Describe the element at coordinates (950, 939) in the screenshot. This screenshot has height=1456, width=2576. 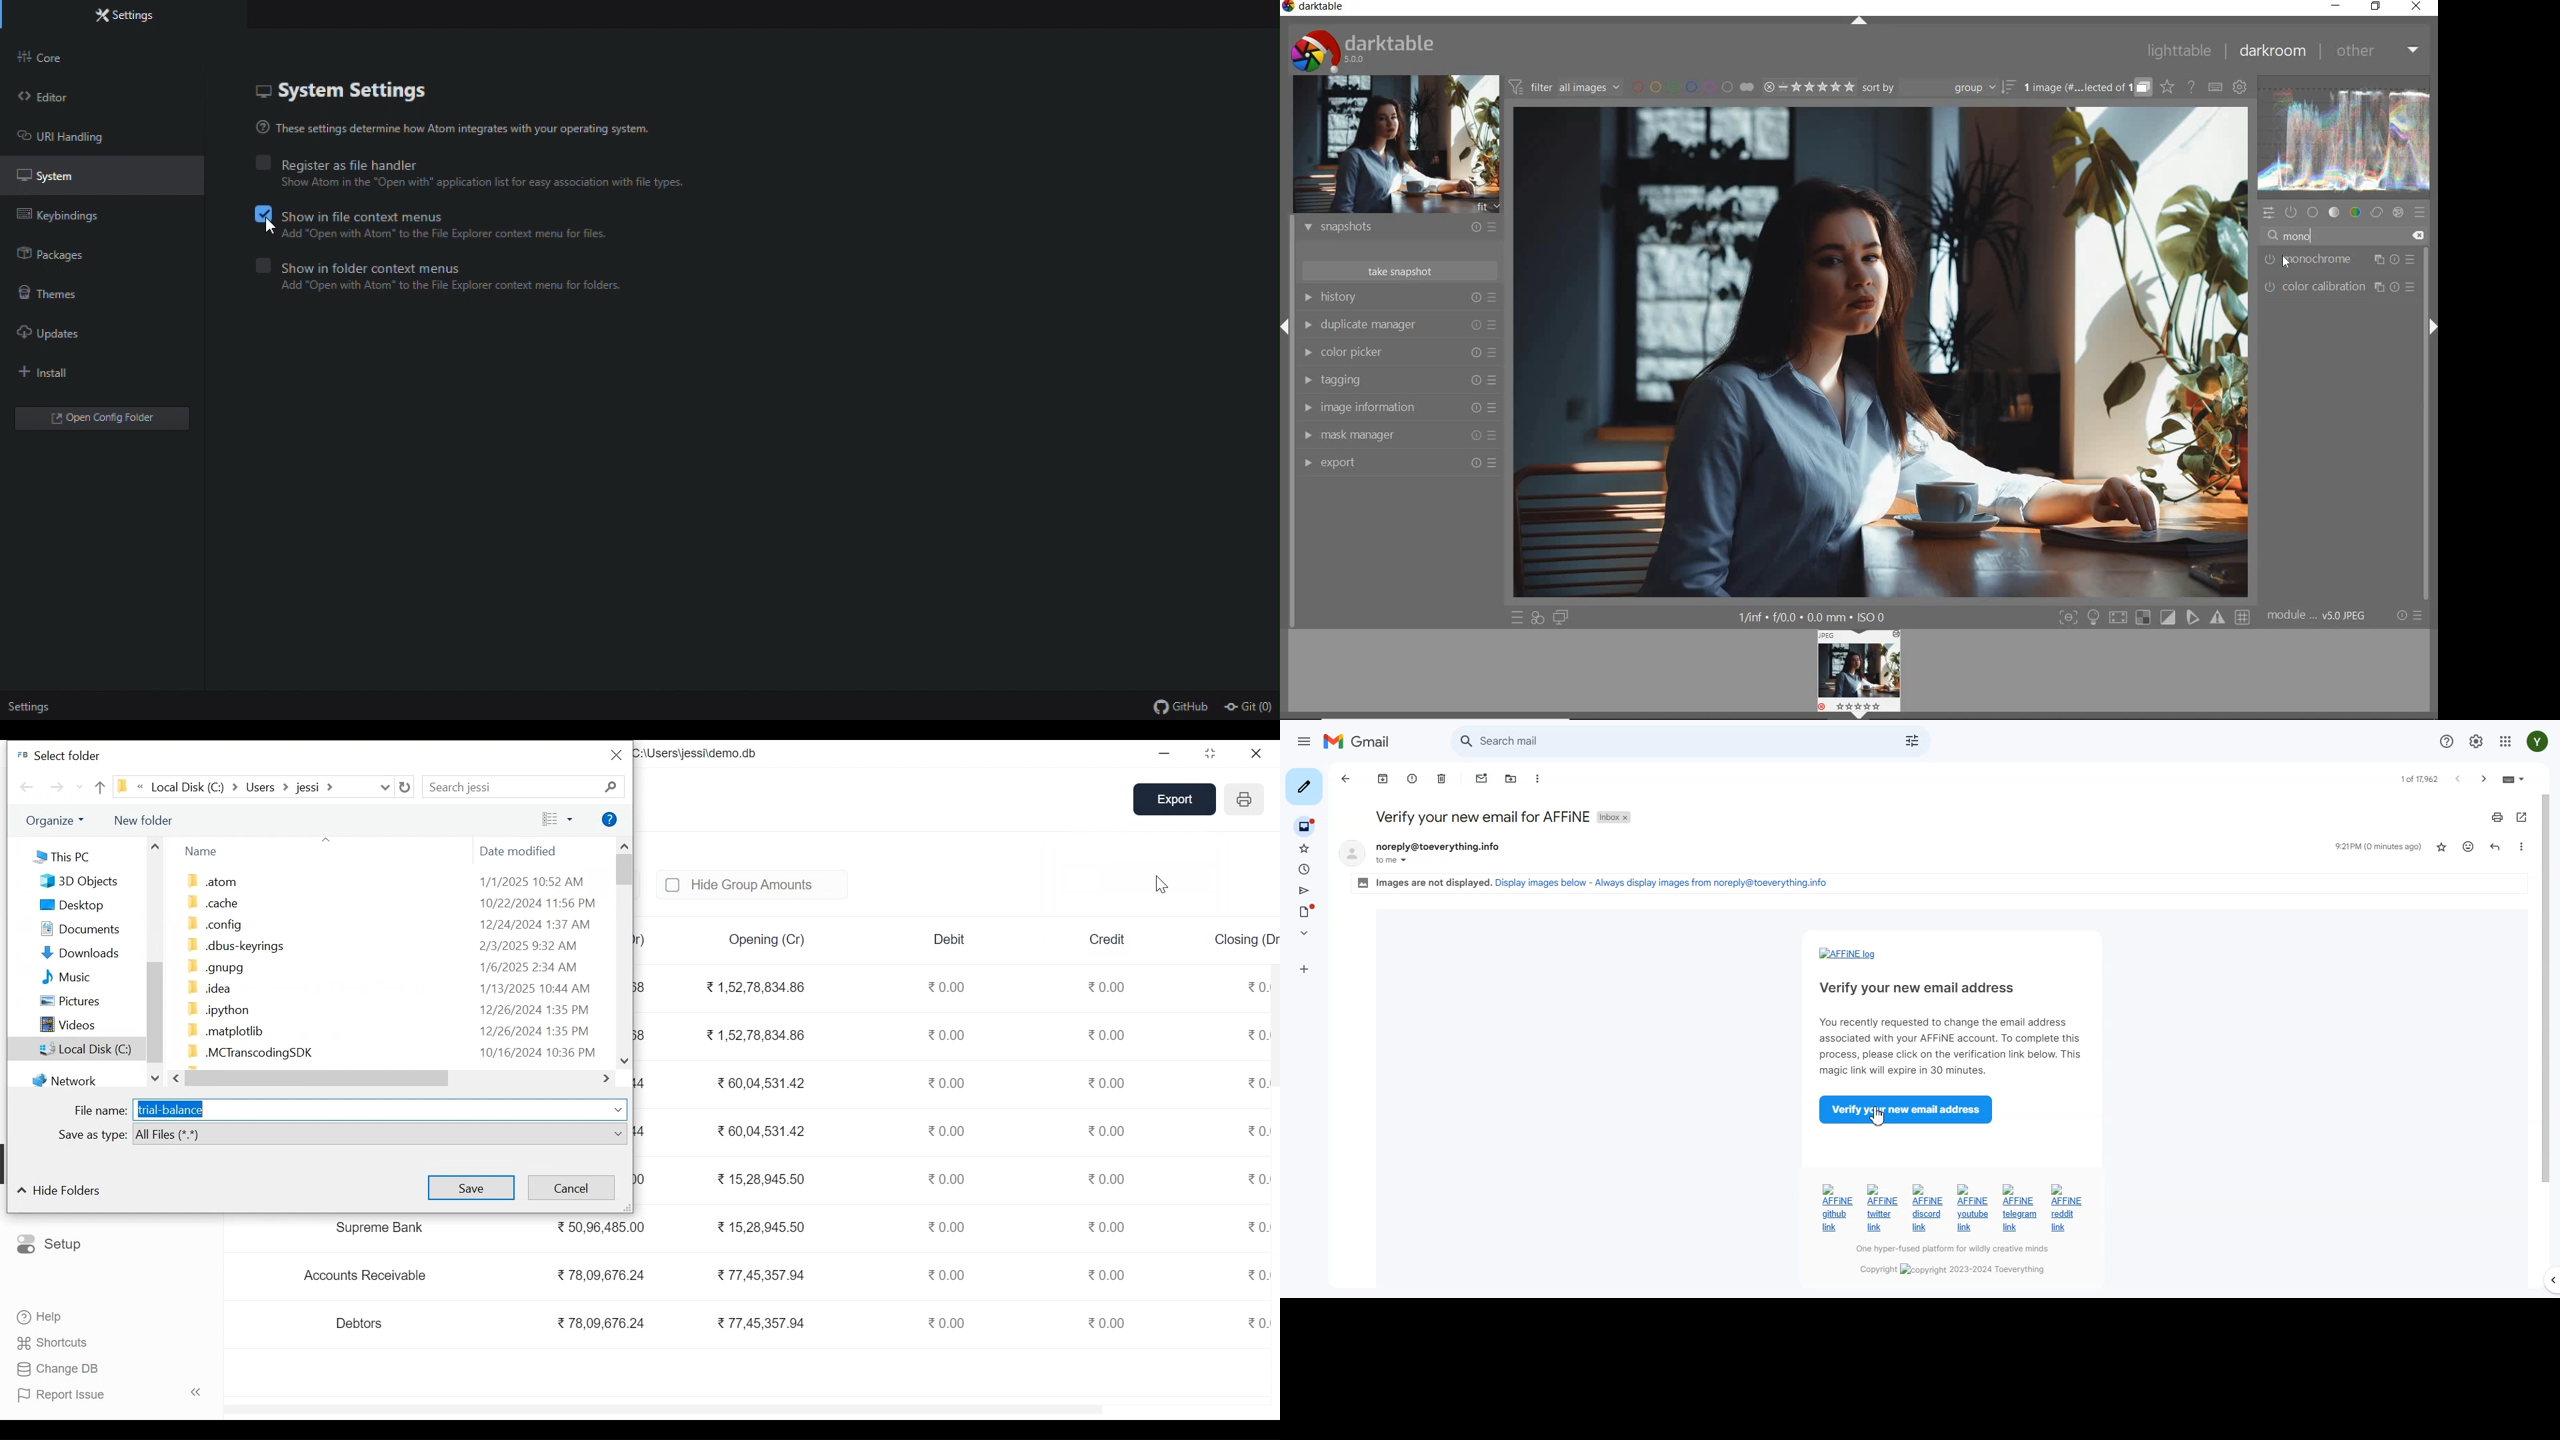
I see `Debit` at that location.